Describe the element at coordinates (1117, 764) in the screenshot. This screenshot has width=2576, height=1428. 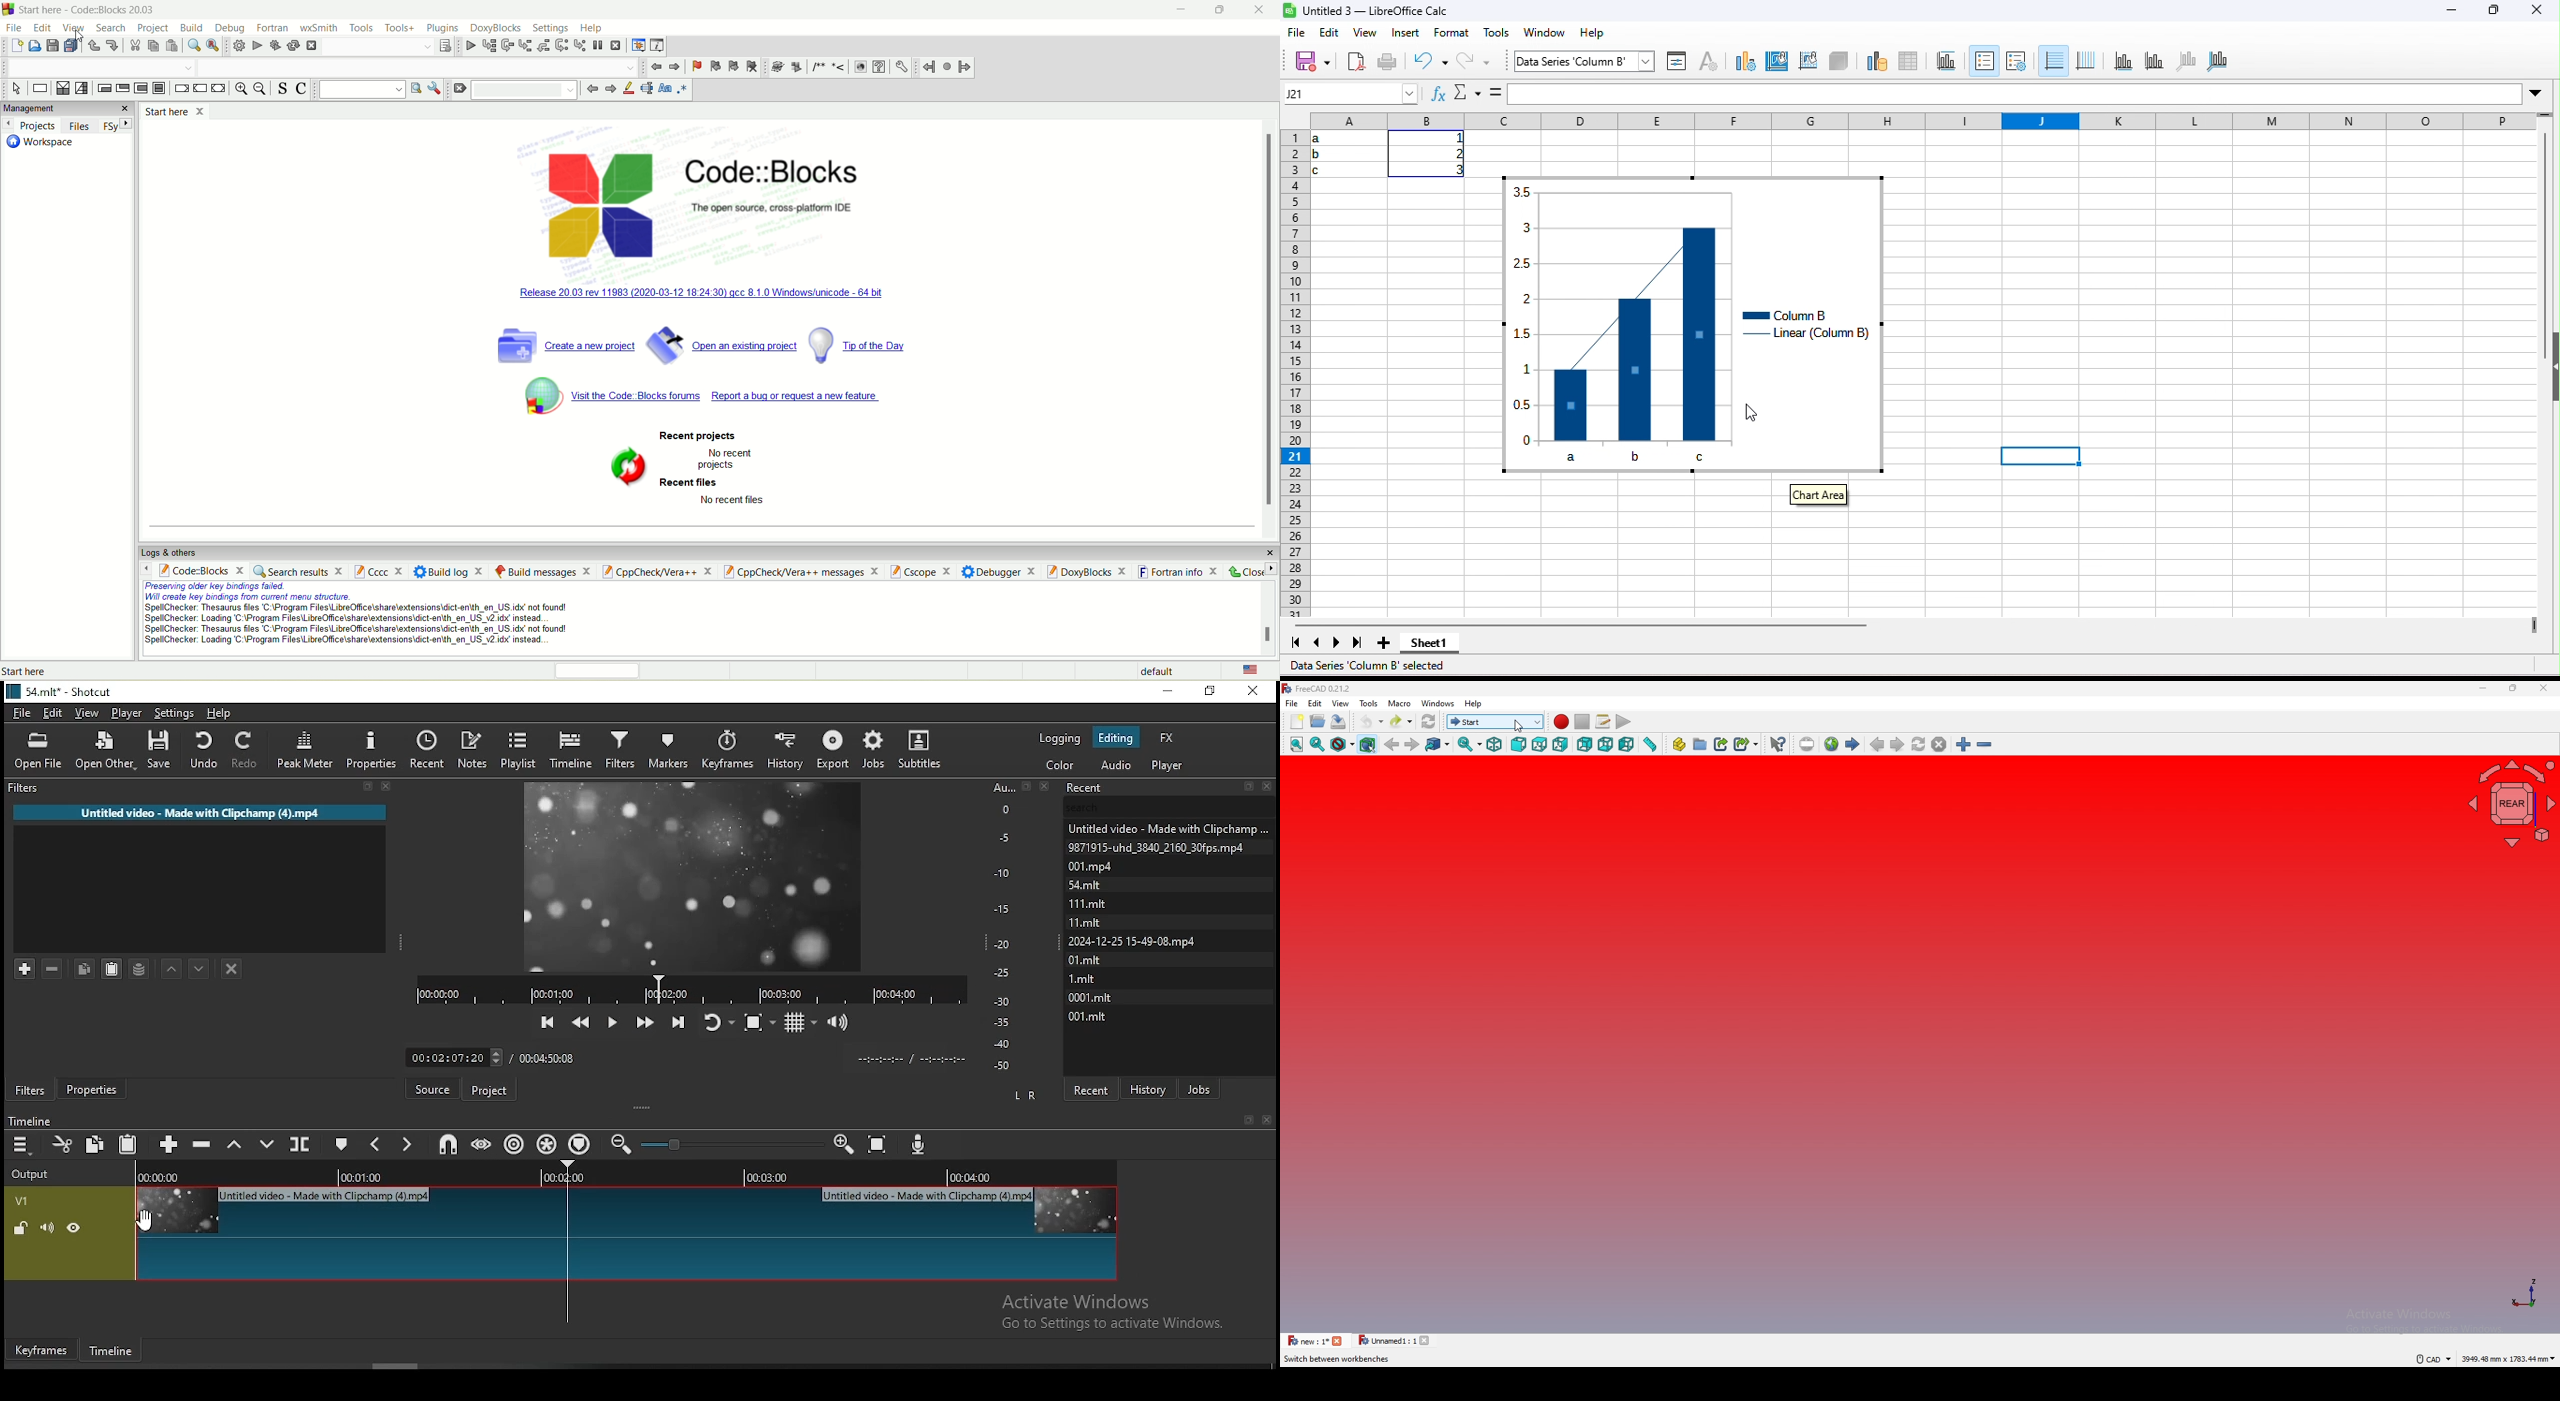
I see `audio` at that location.